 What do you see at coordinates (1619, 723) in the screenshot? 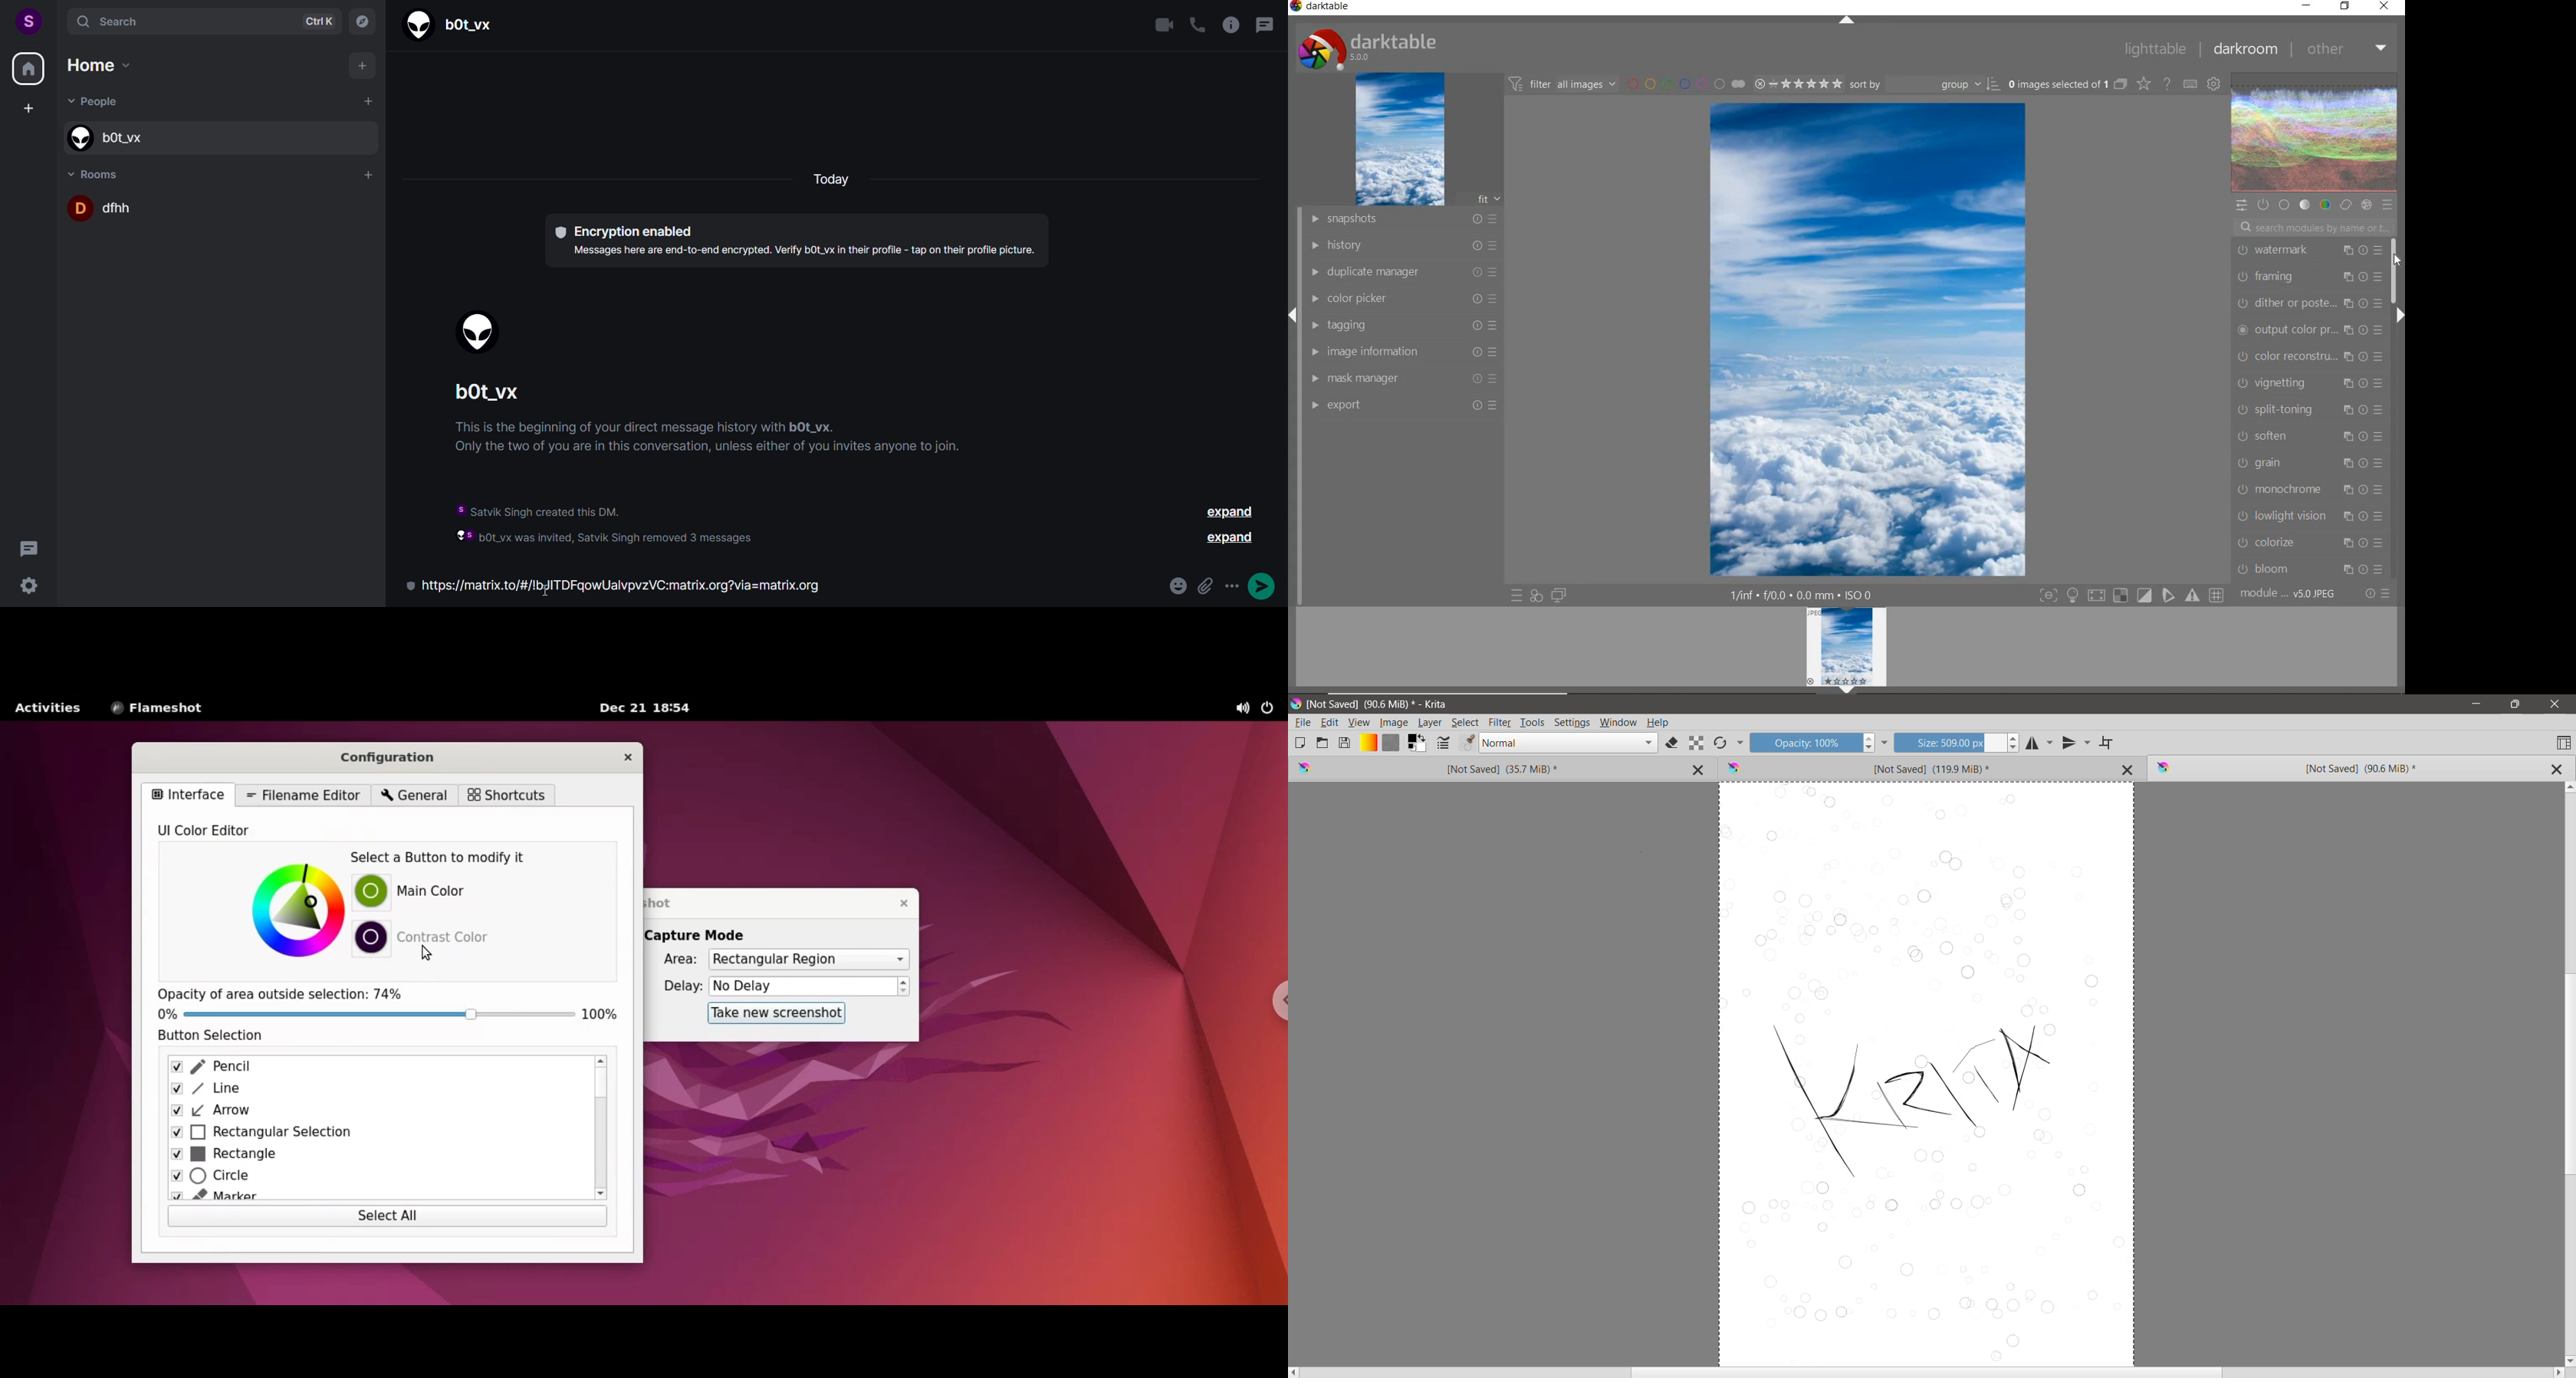
I see `Window` at bounding box center [1619, 723].